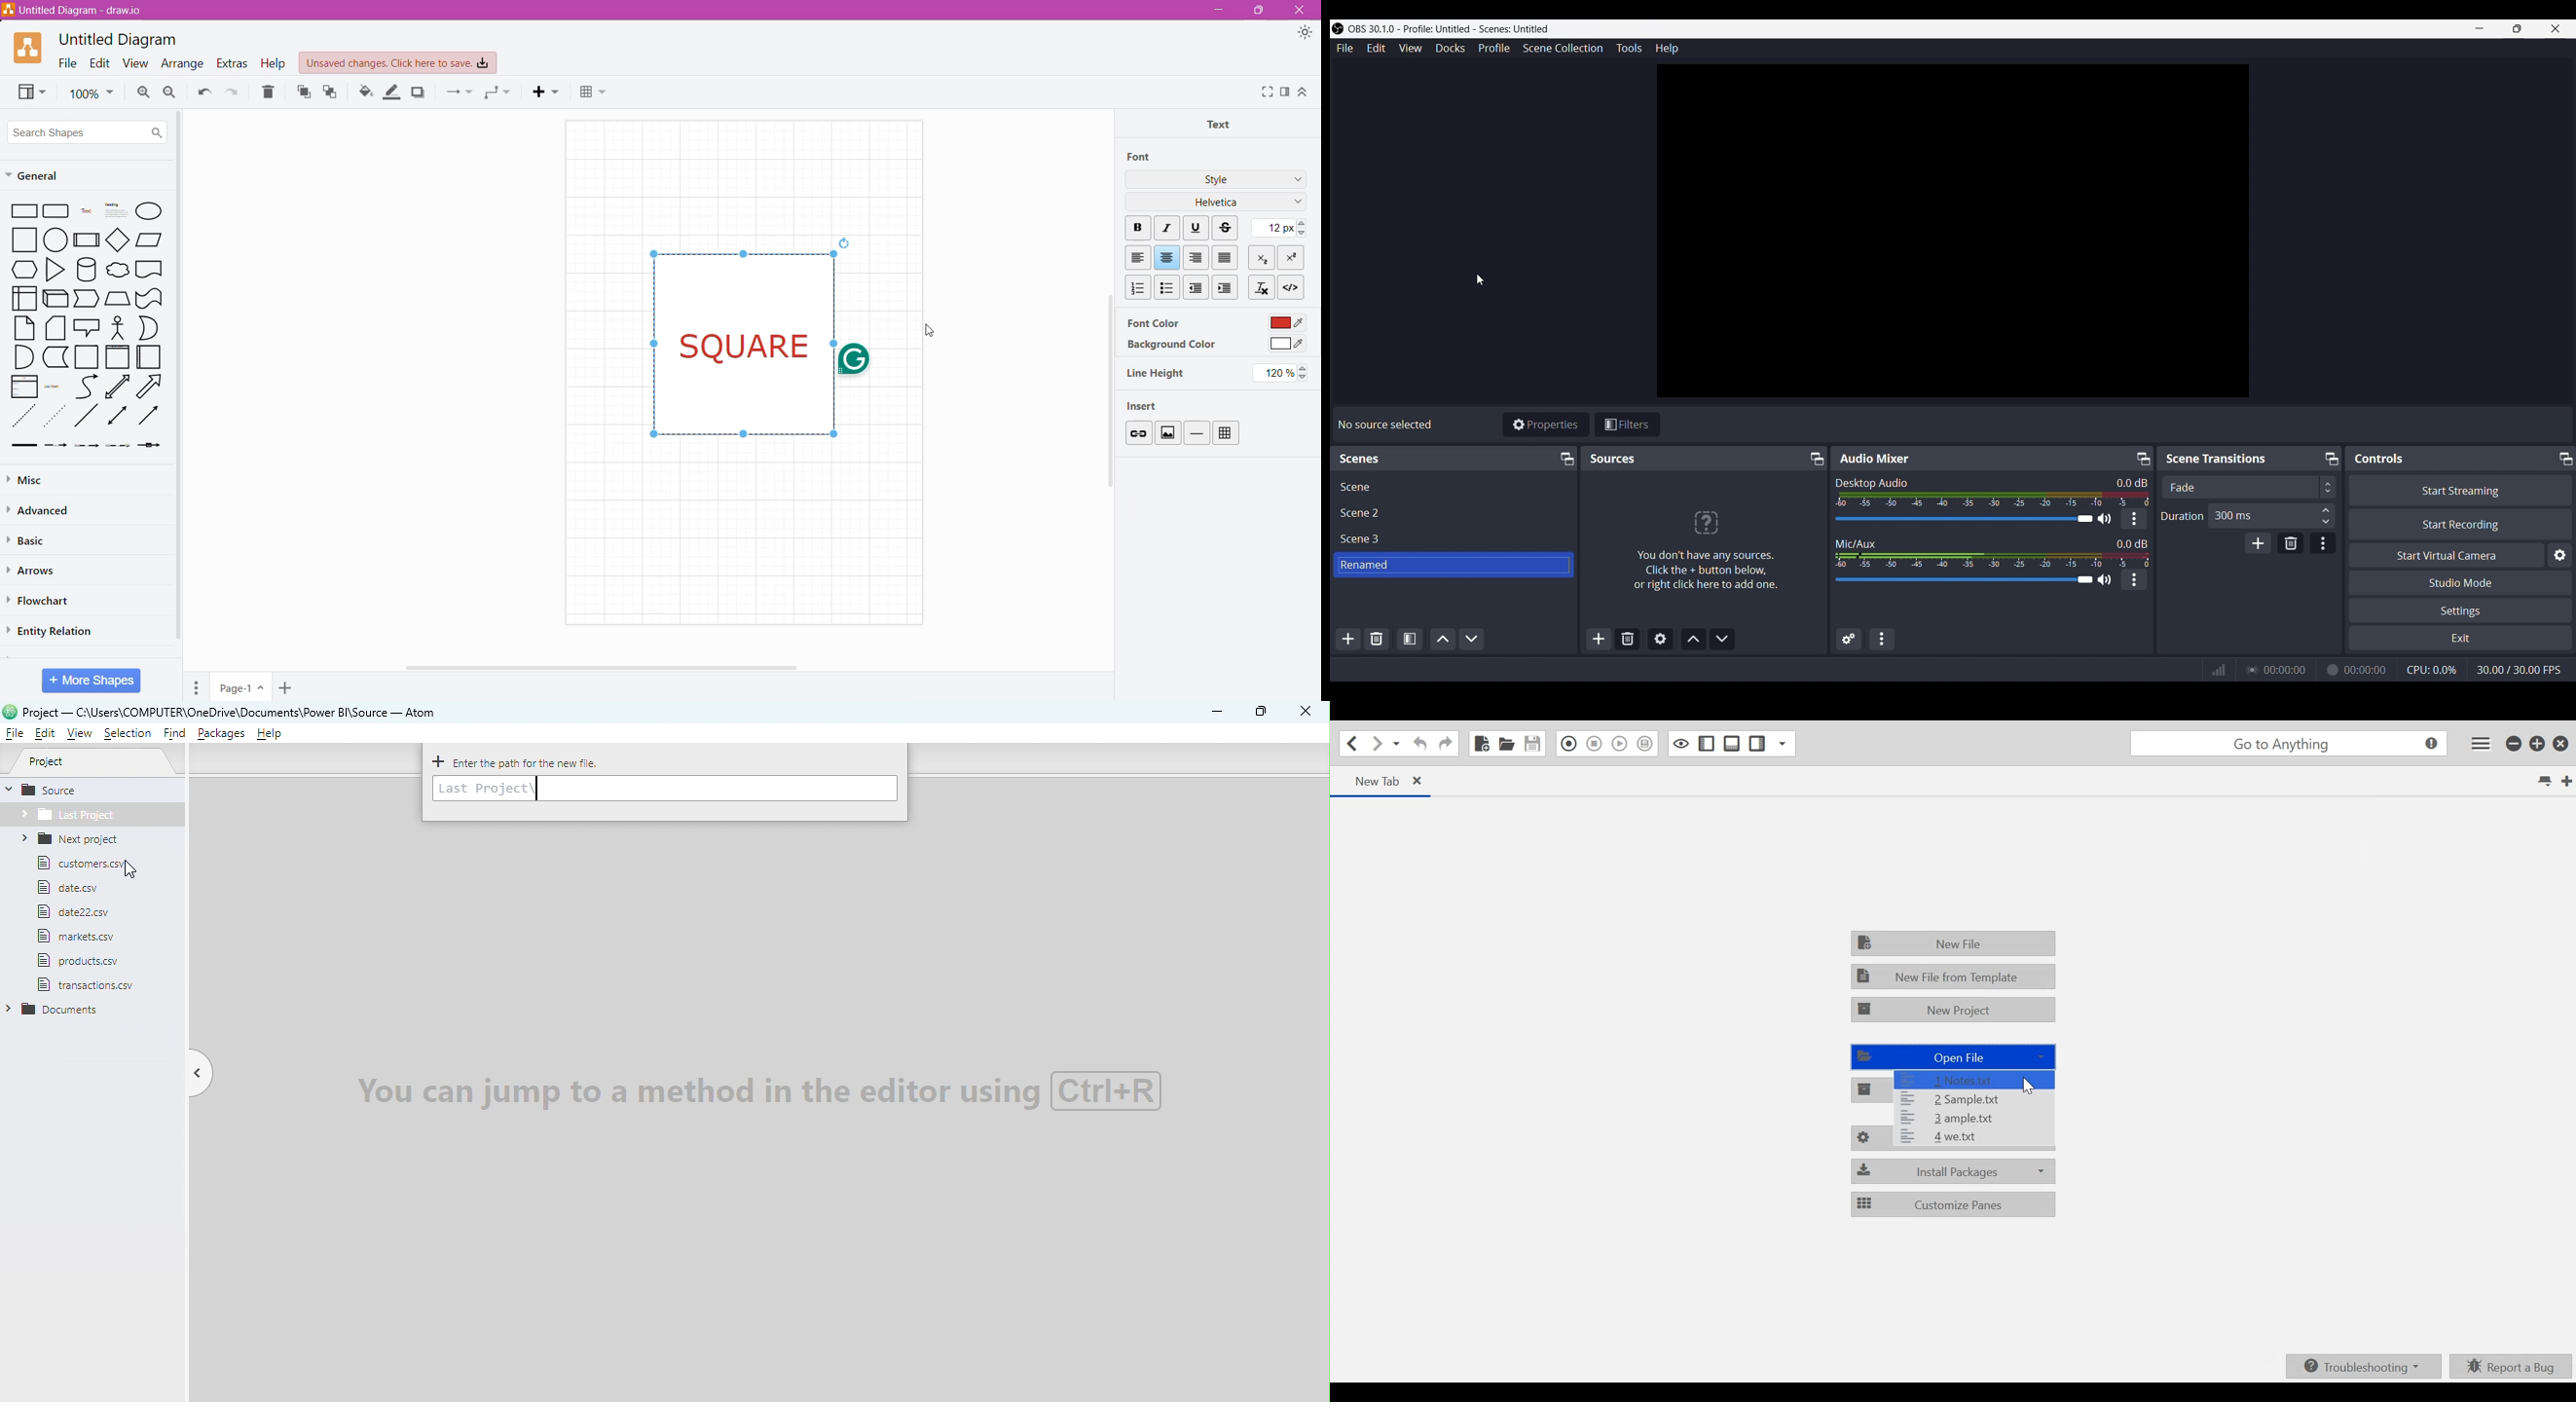 This screenshot has height=1428, width=2576. Describe the element at coordinates (76, 734) in the screenshot. I see `View` at that location.